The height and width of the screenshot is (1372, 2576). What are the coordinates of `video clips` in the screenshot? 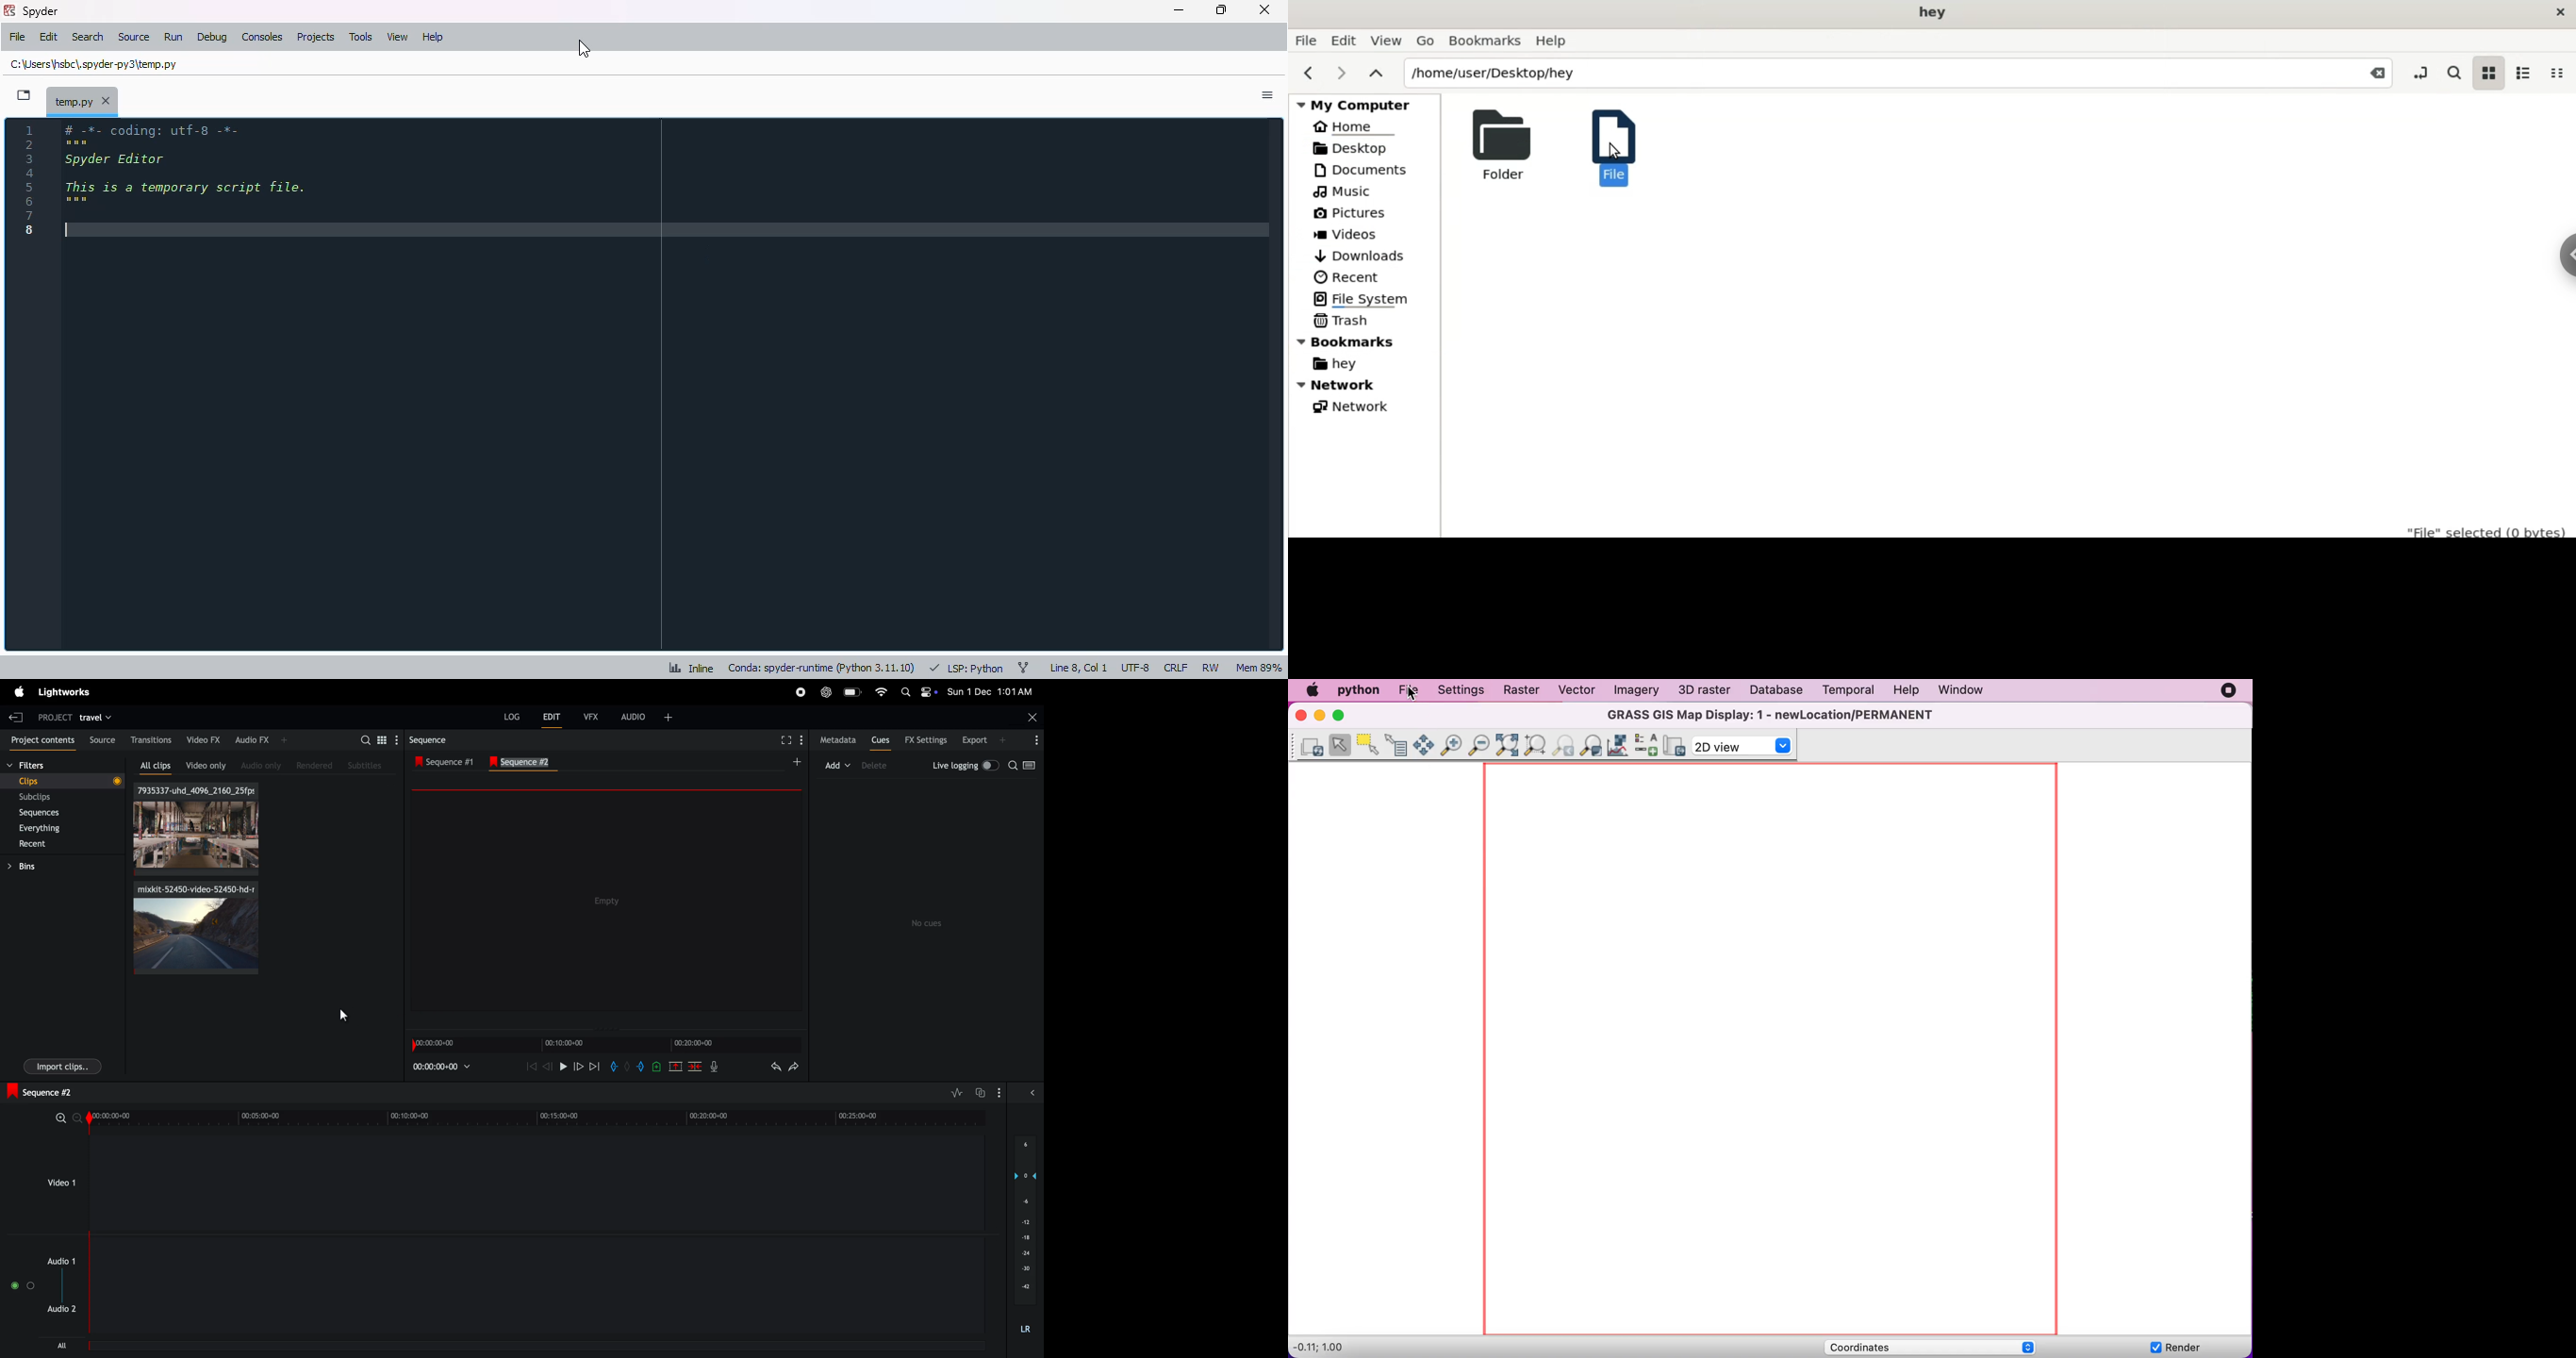 It's located at (196, 928).